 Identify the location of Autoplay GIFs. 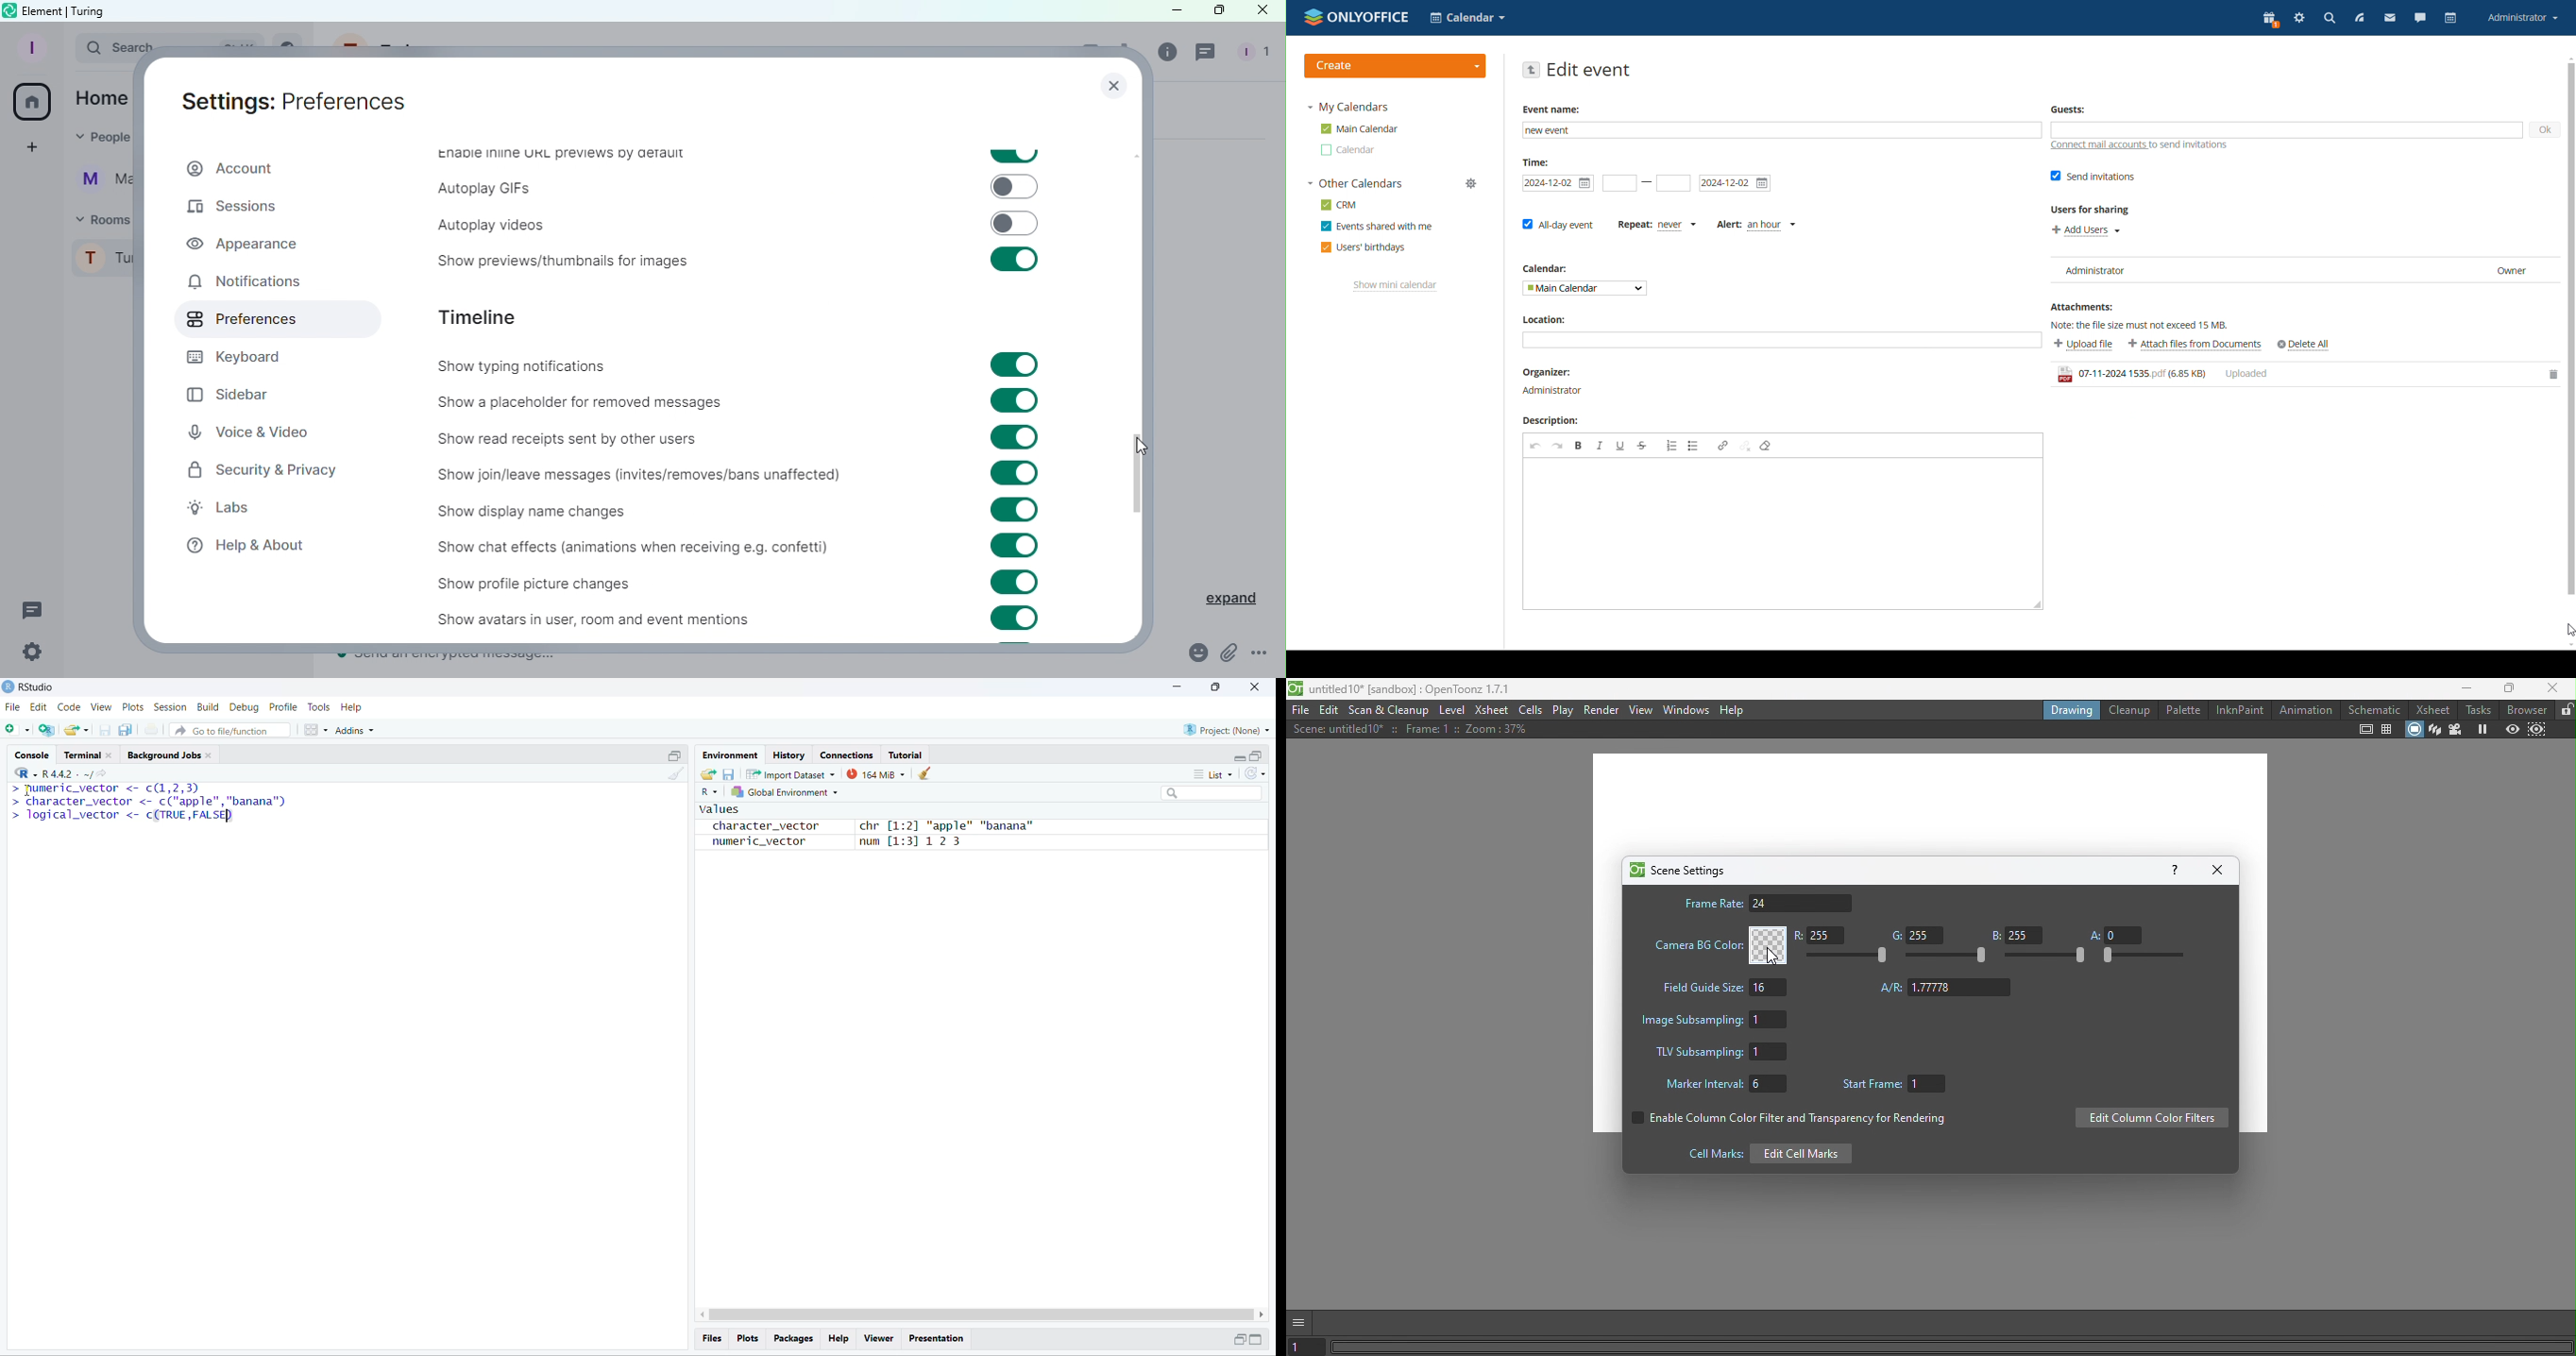
(485, 188).